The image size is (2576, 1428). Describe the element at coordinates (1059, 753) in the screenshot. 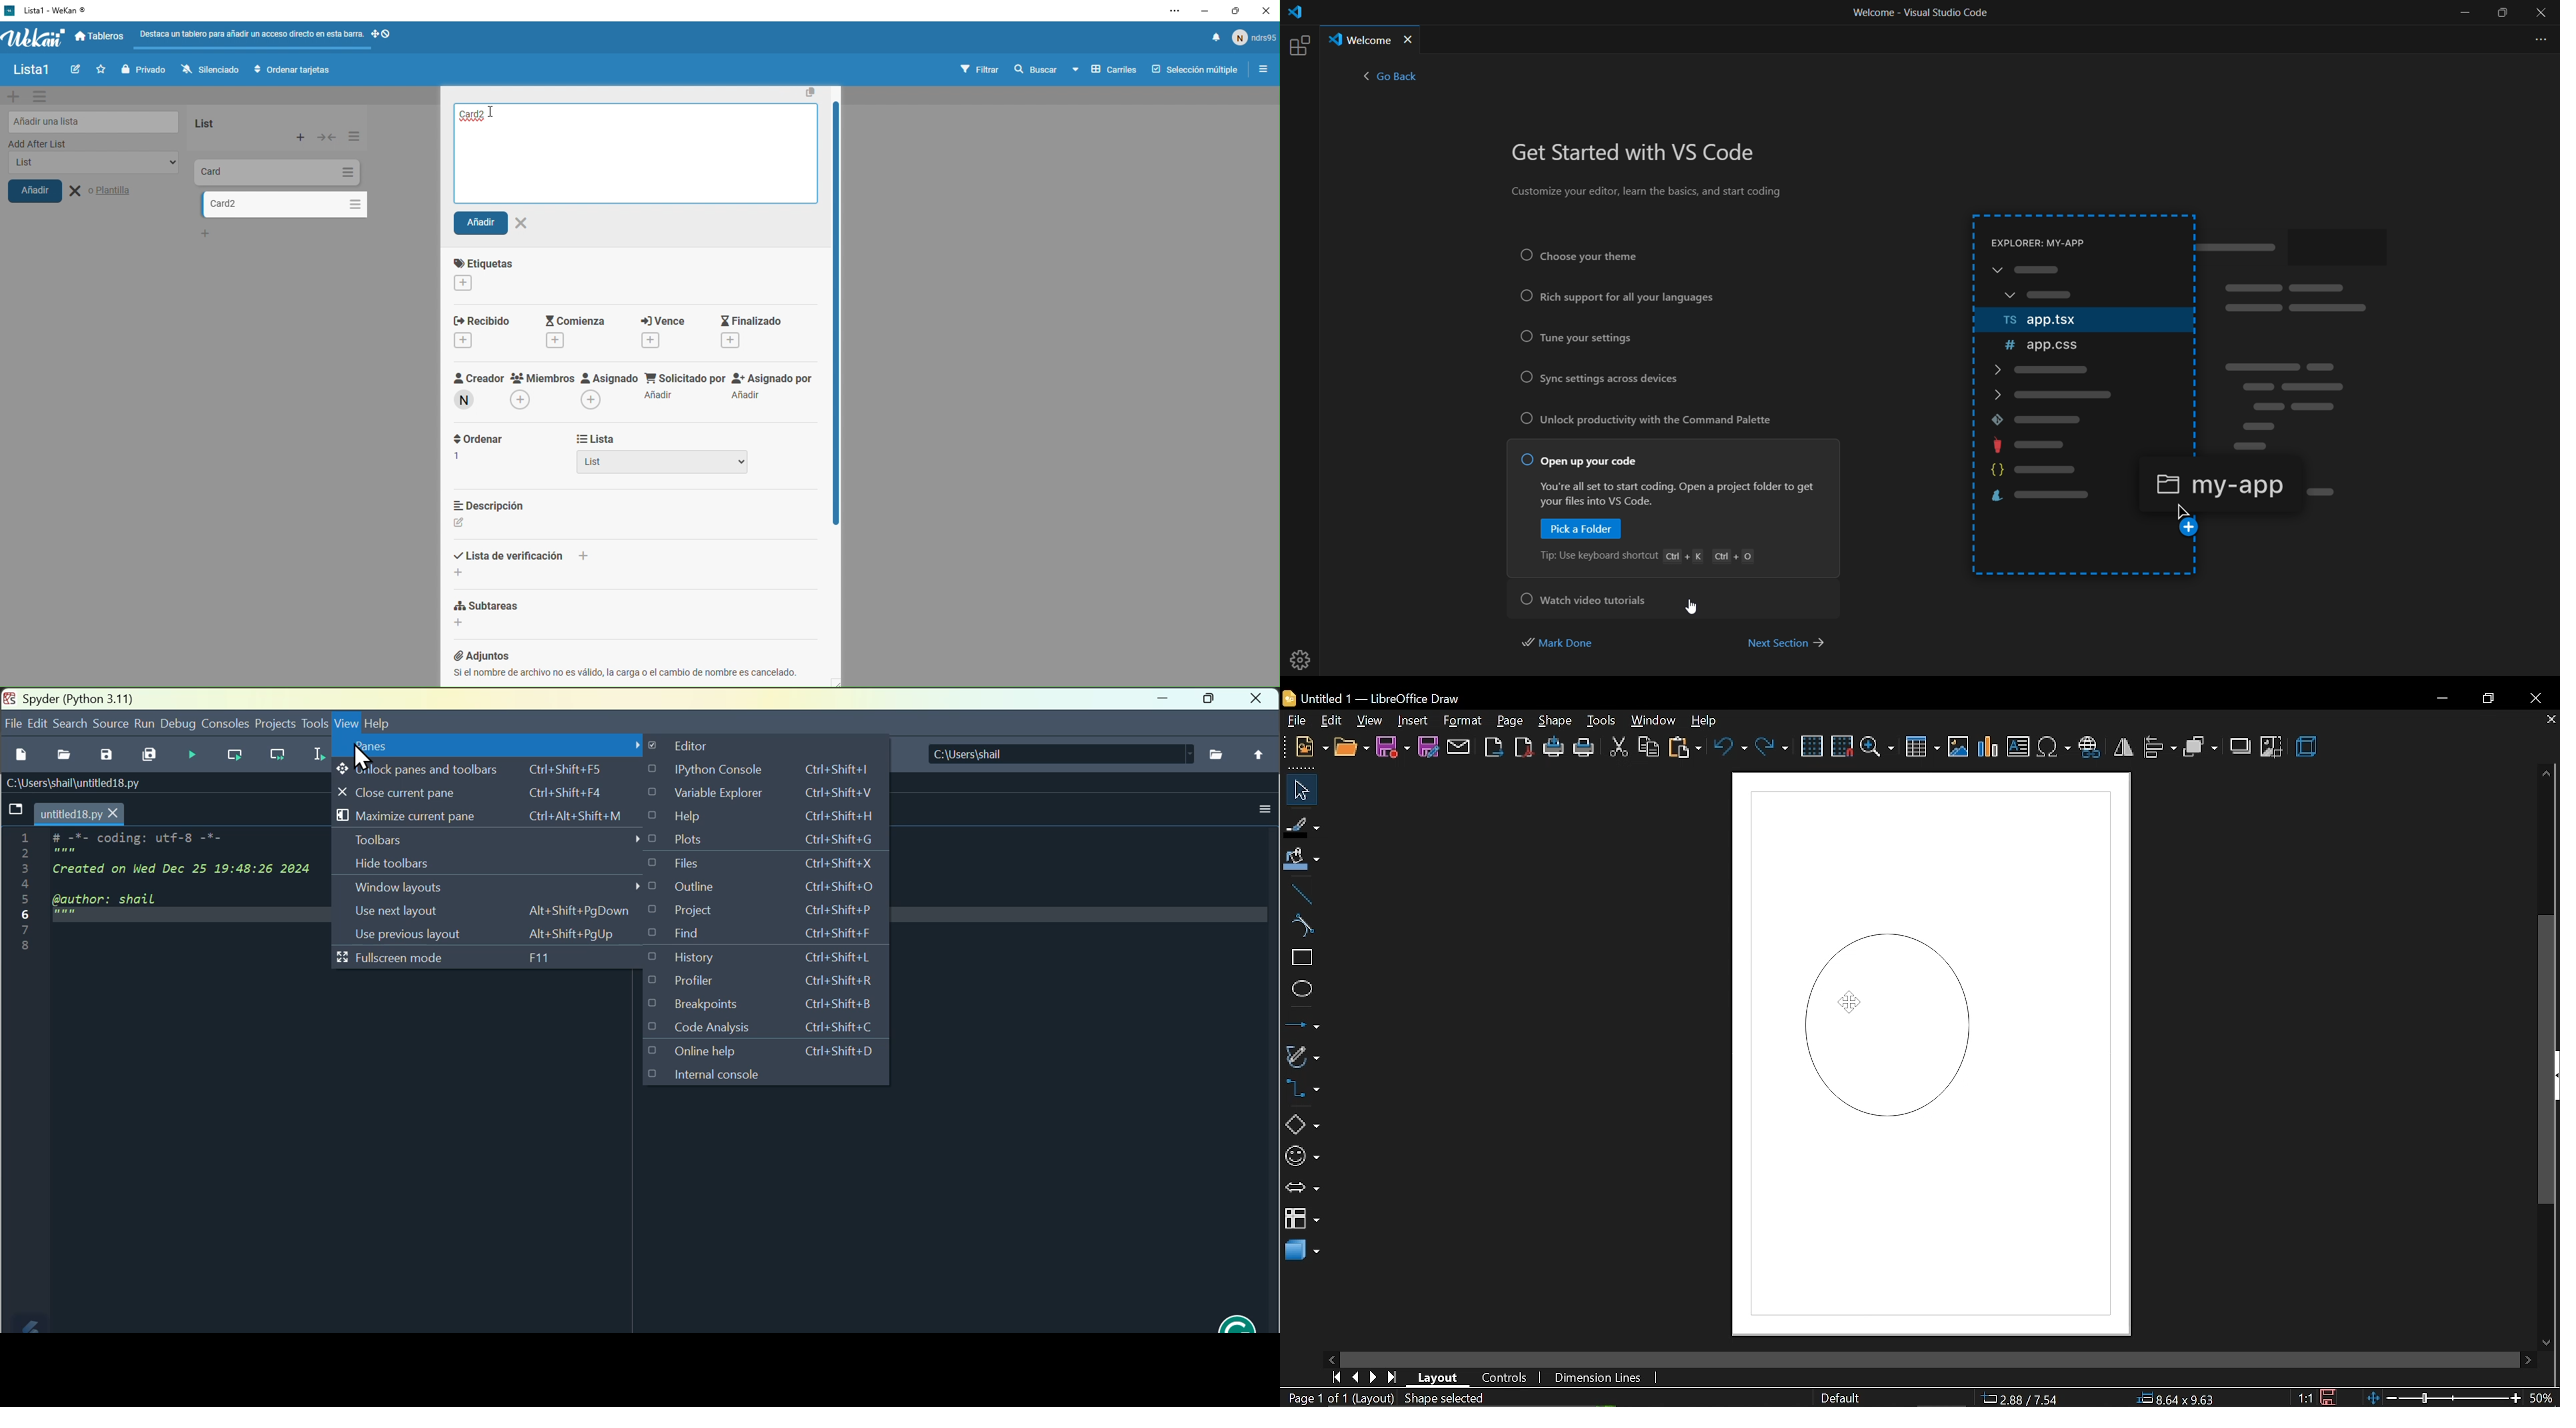

I see `C:\Users\Shail` at that location.